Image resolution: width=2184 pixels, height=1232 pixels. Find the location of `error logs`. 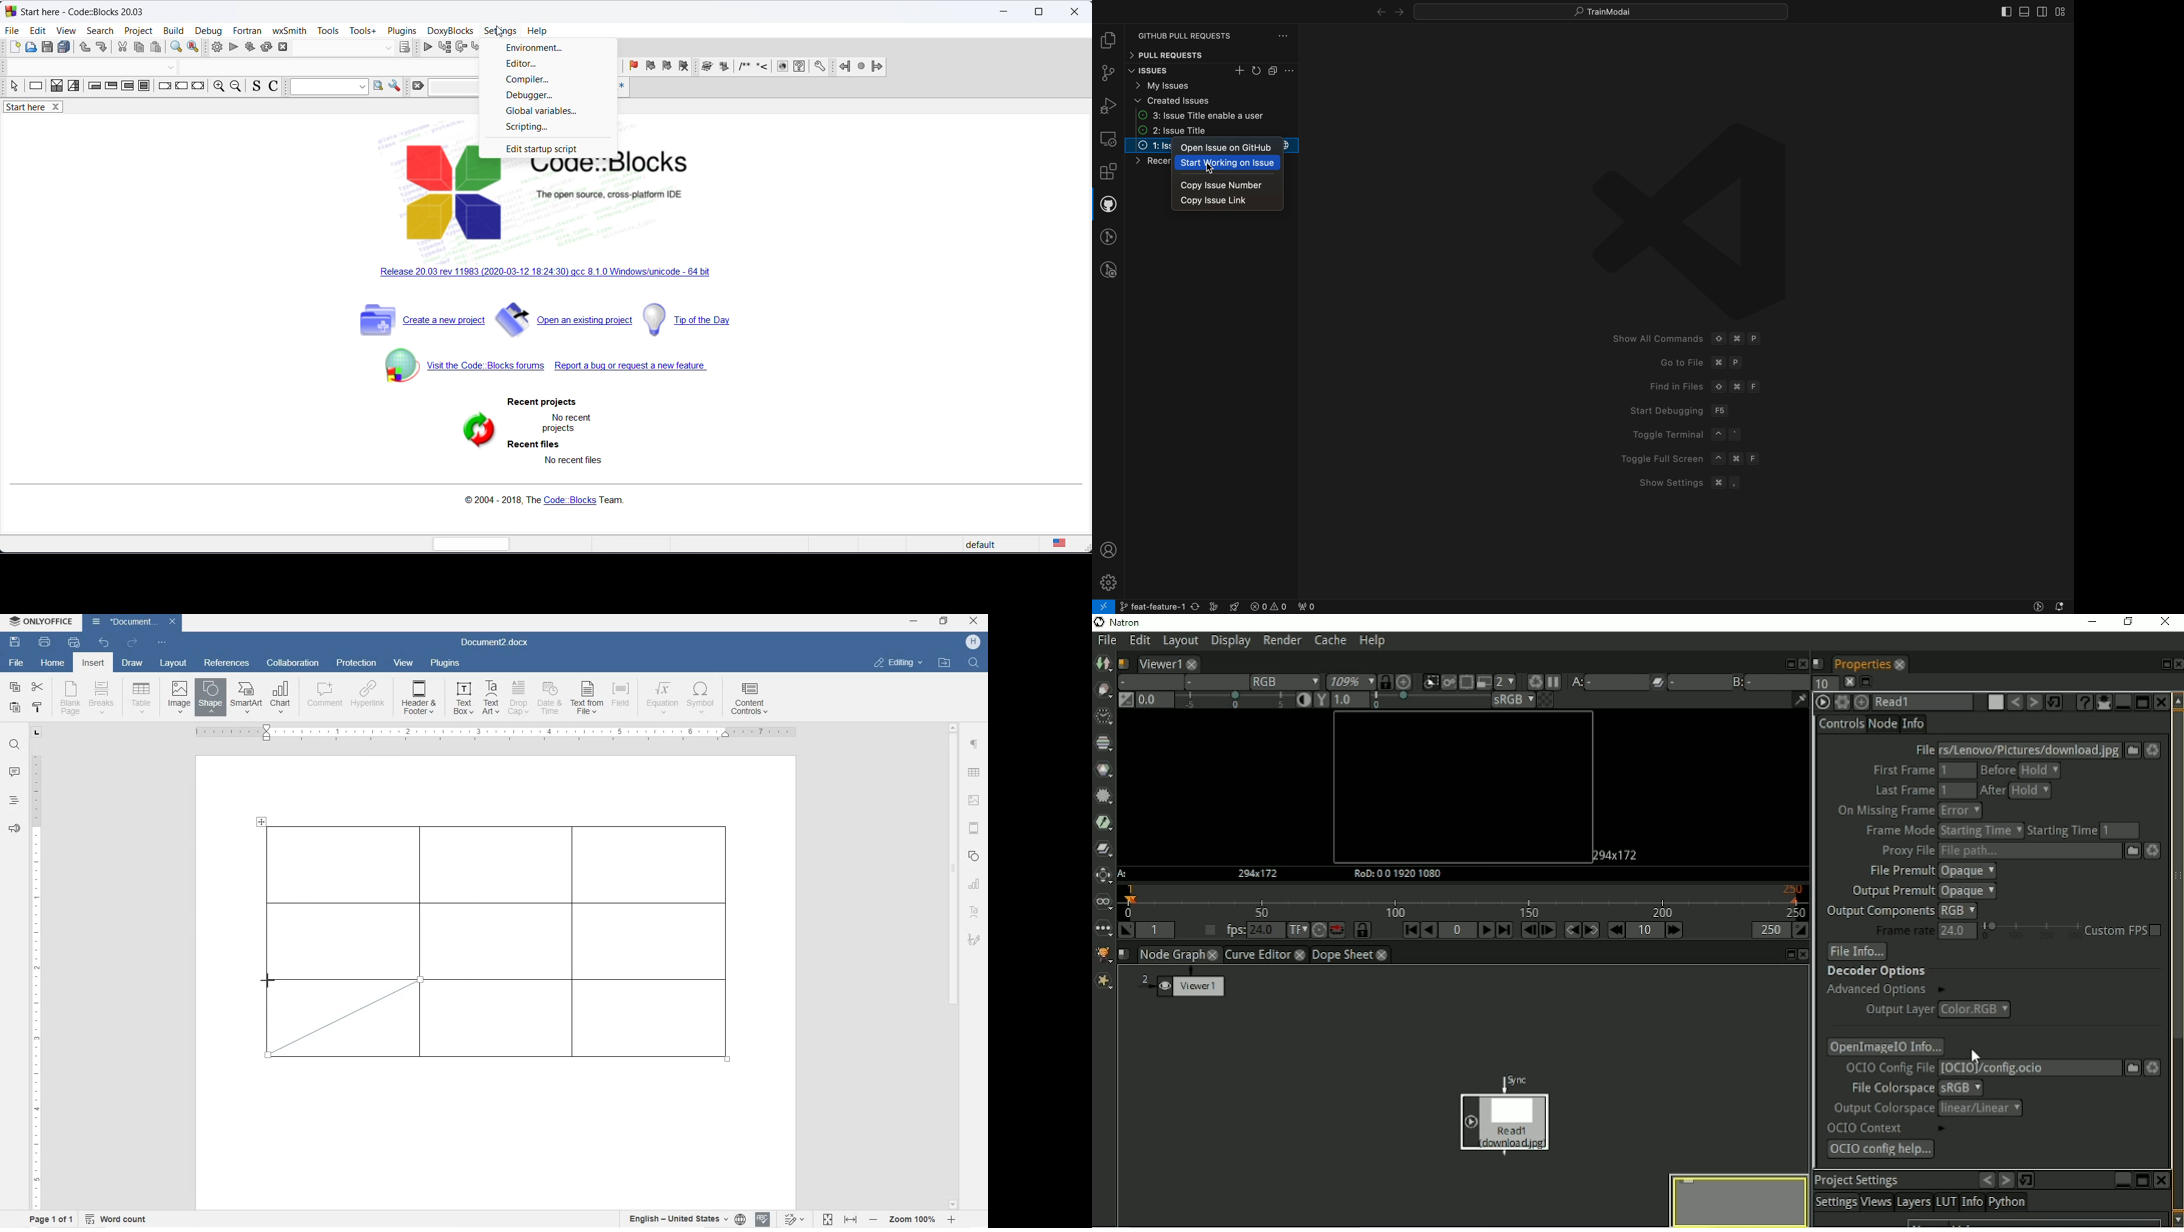

error logs is located at coordinates (1282, 606).